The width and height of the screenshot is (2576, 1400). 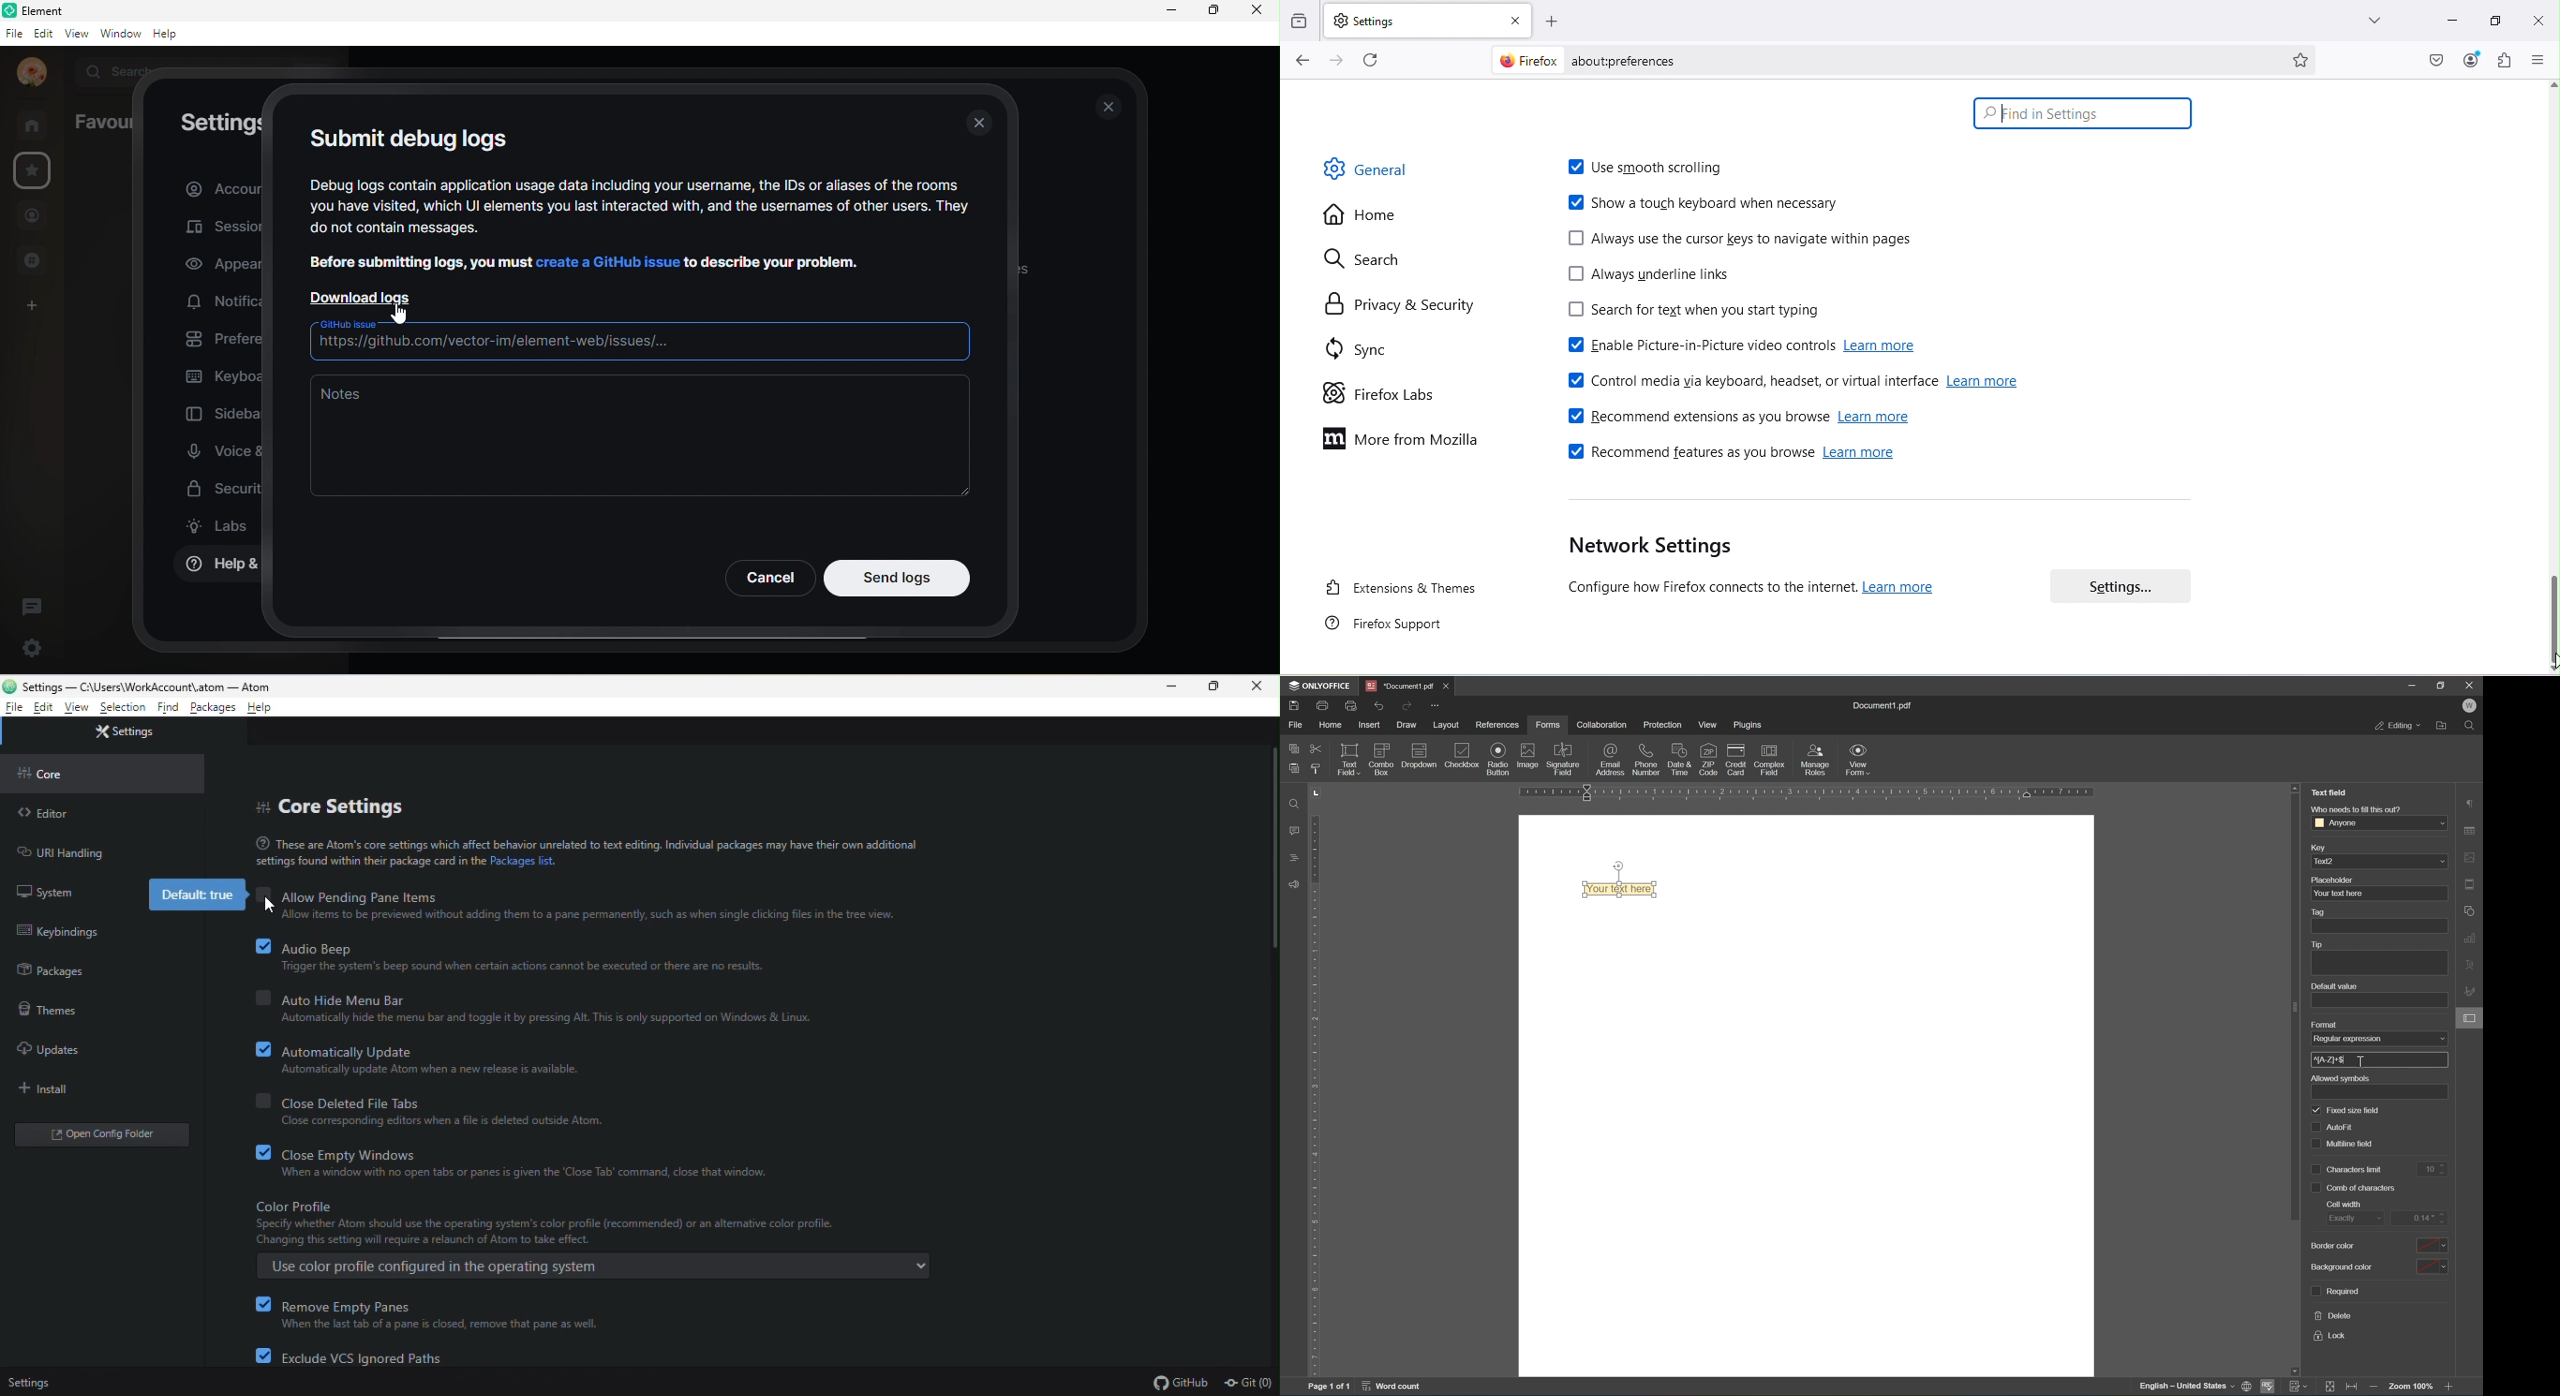 What do you see at coordinates (1293, 882) in the screenshot?
I see `feedback & support` at bounding box center [1293, 882].